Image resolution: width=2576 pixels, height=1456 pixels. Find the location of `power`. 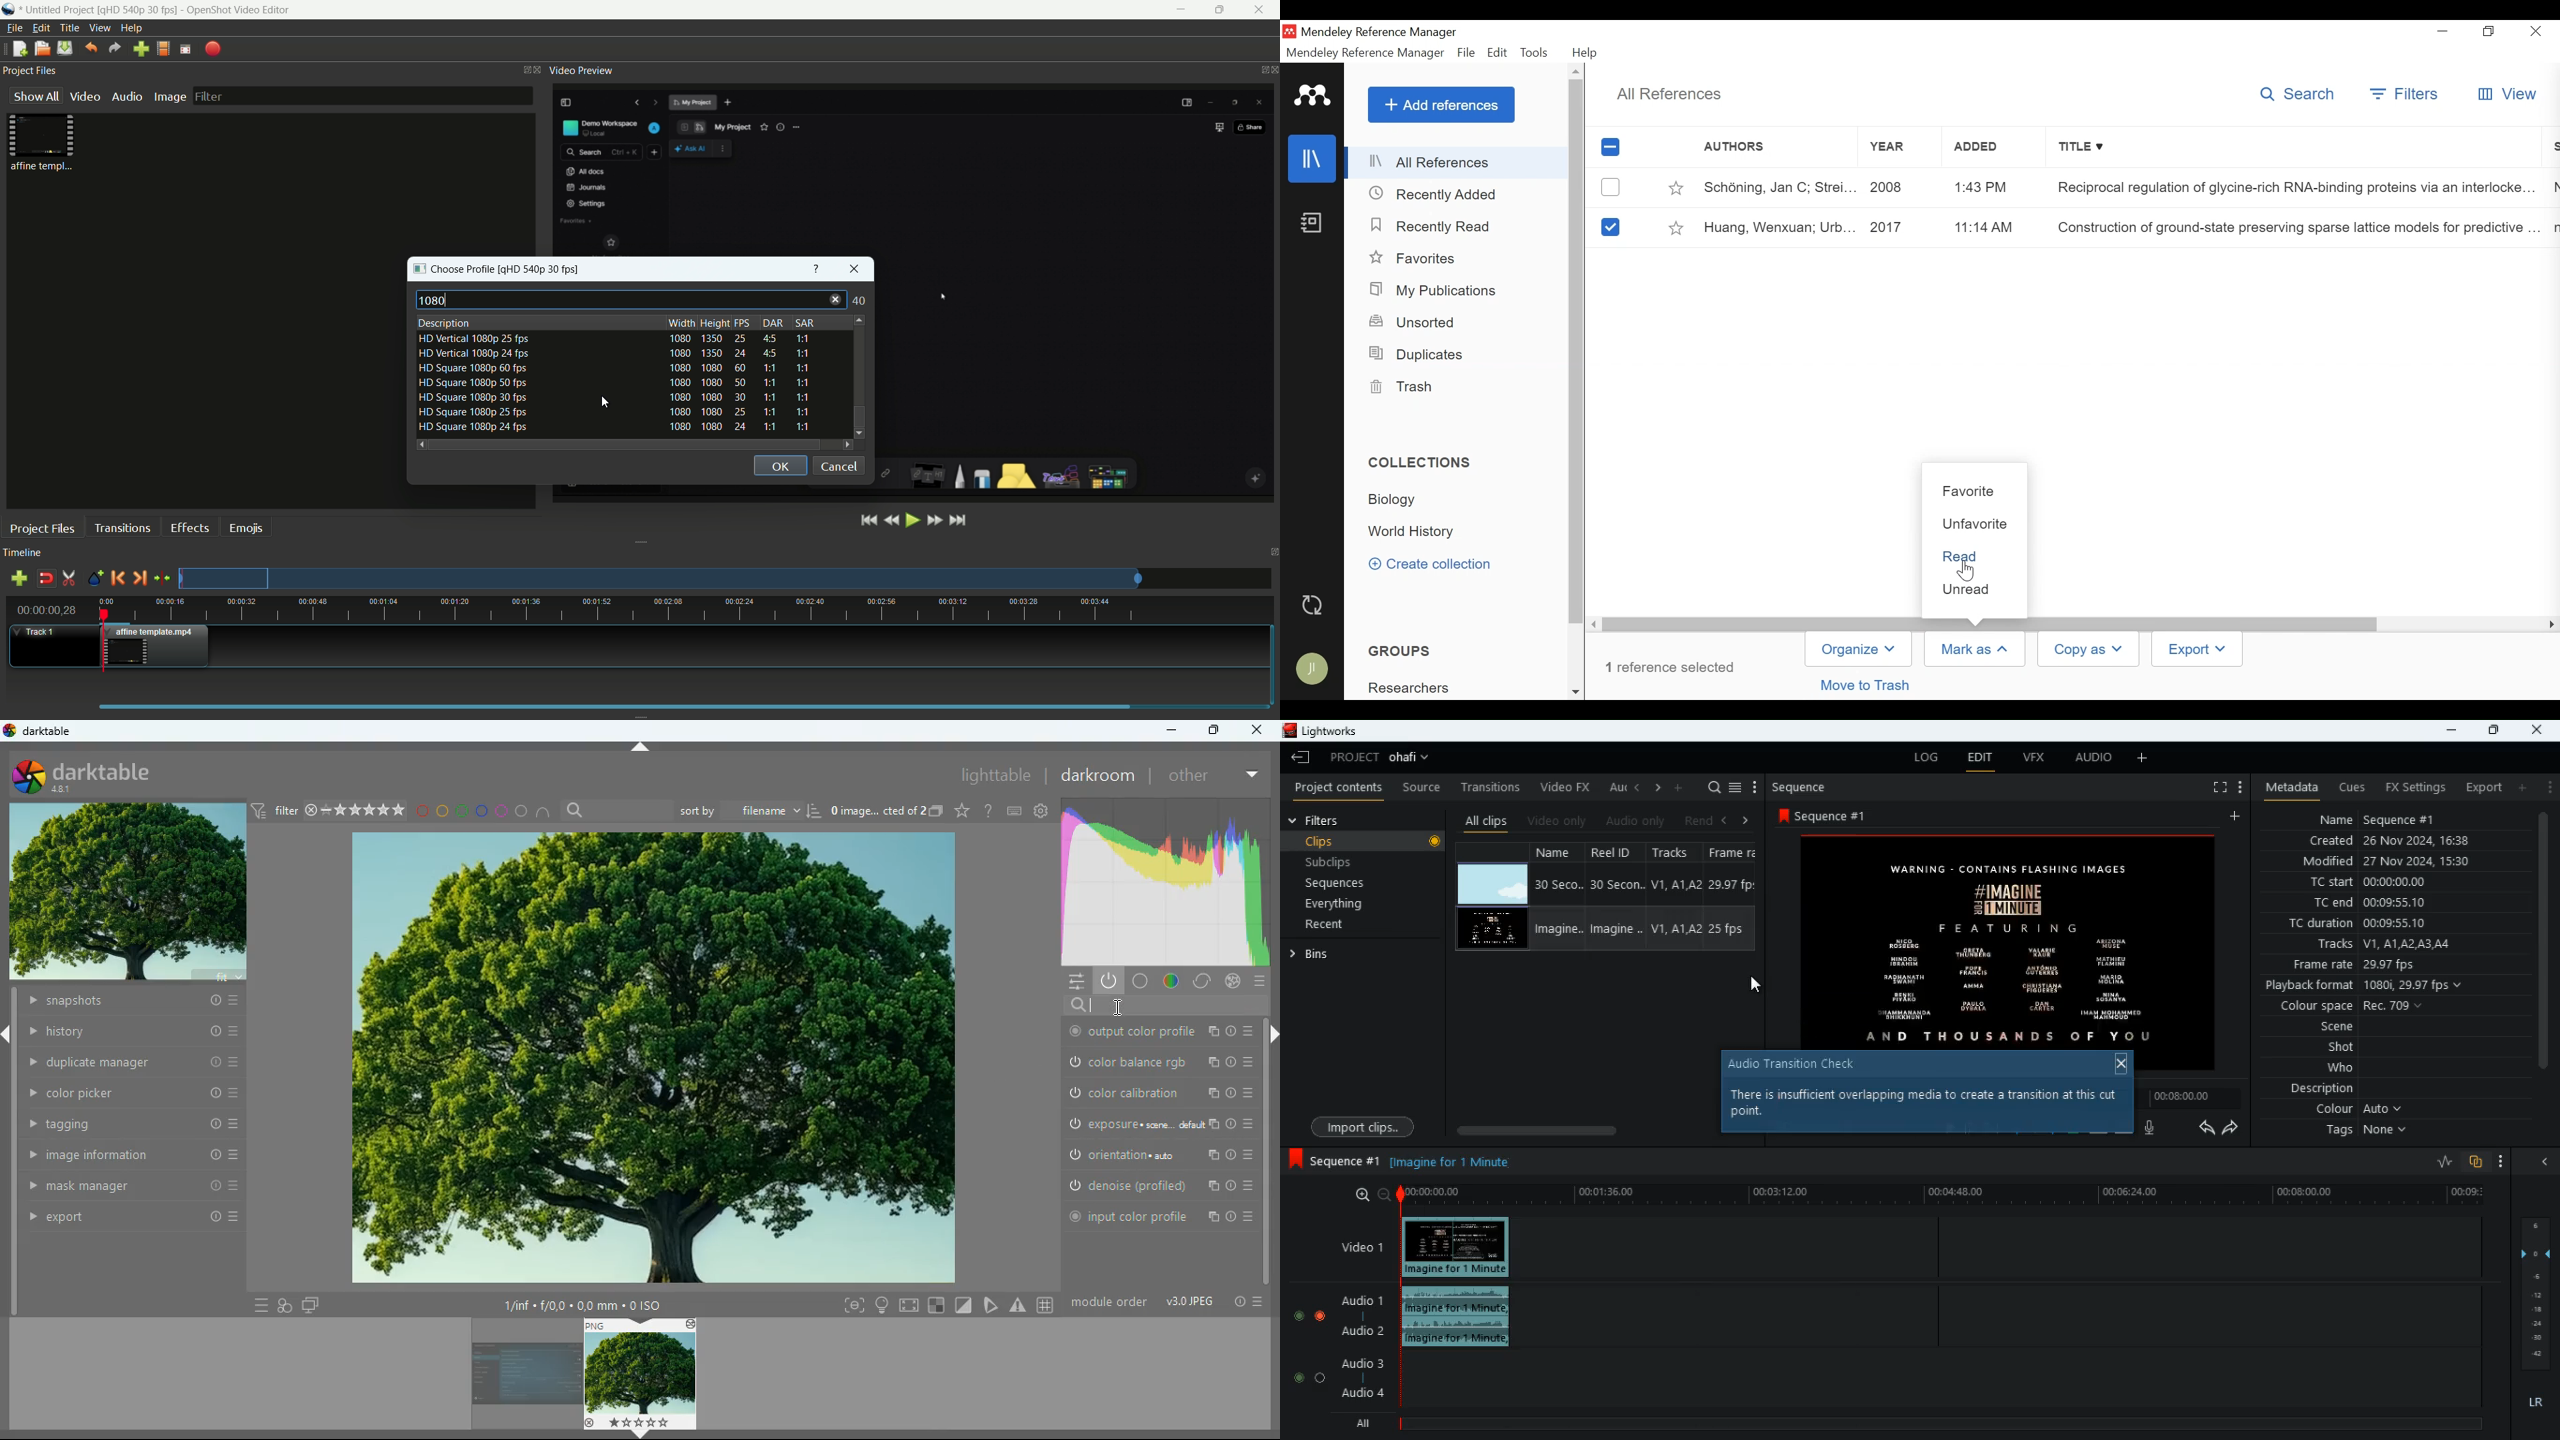

power is located at coordinates (1109, 980).